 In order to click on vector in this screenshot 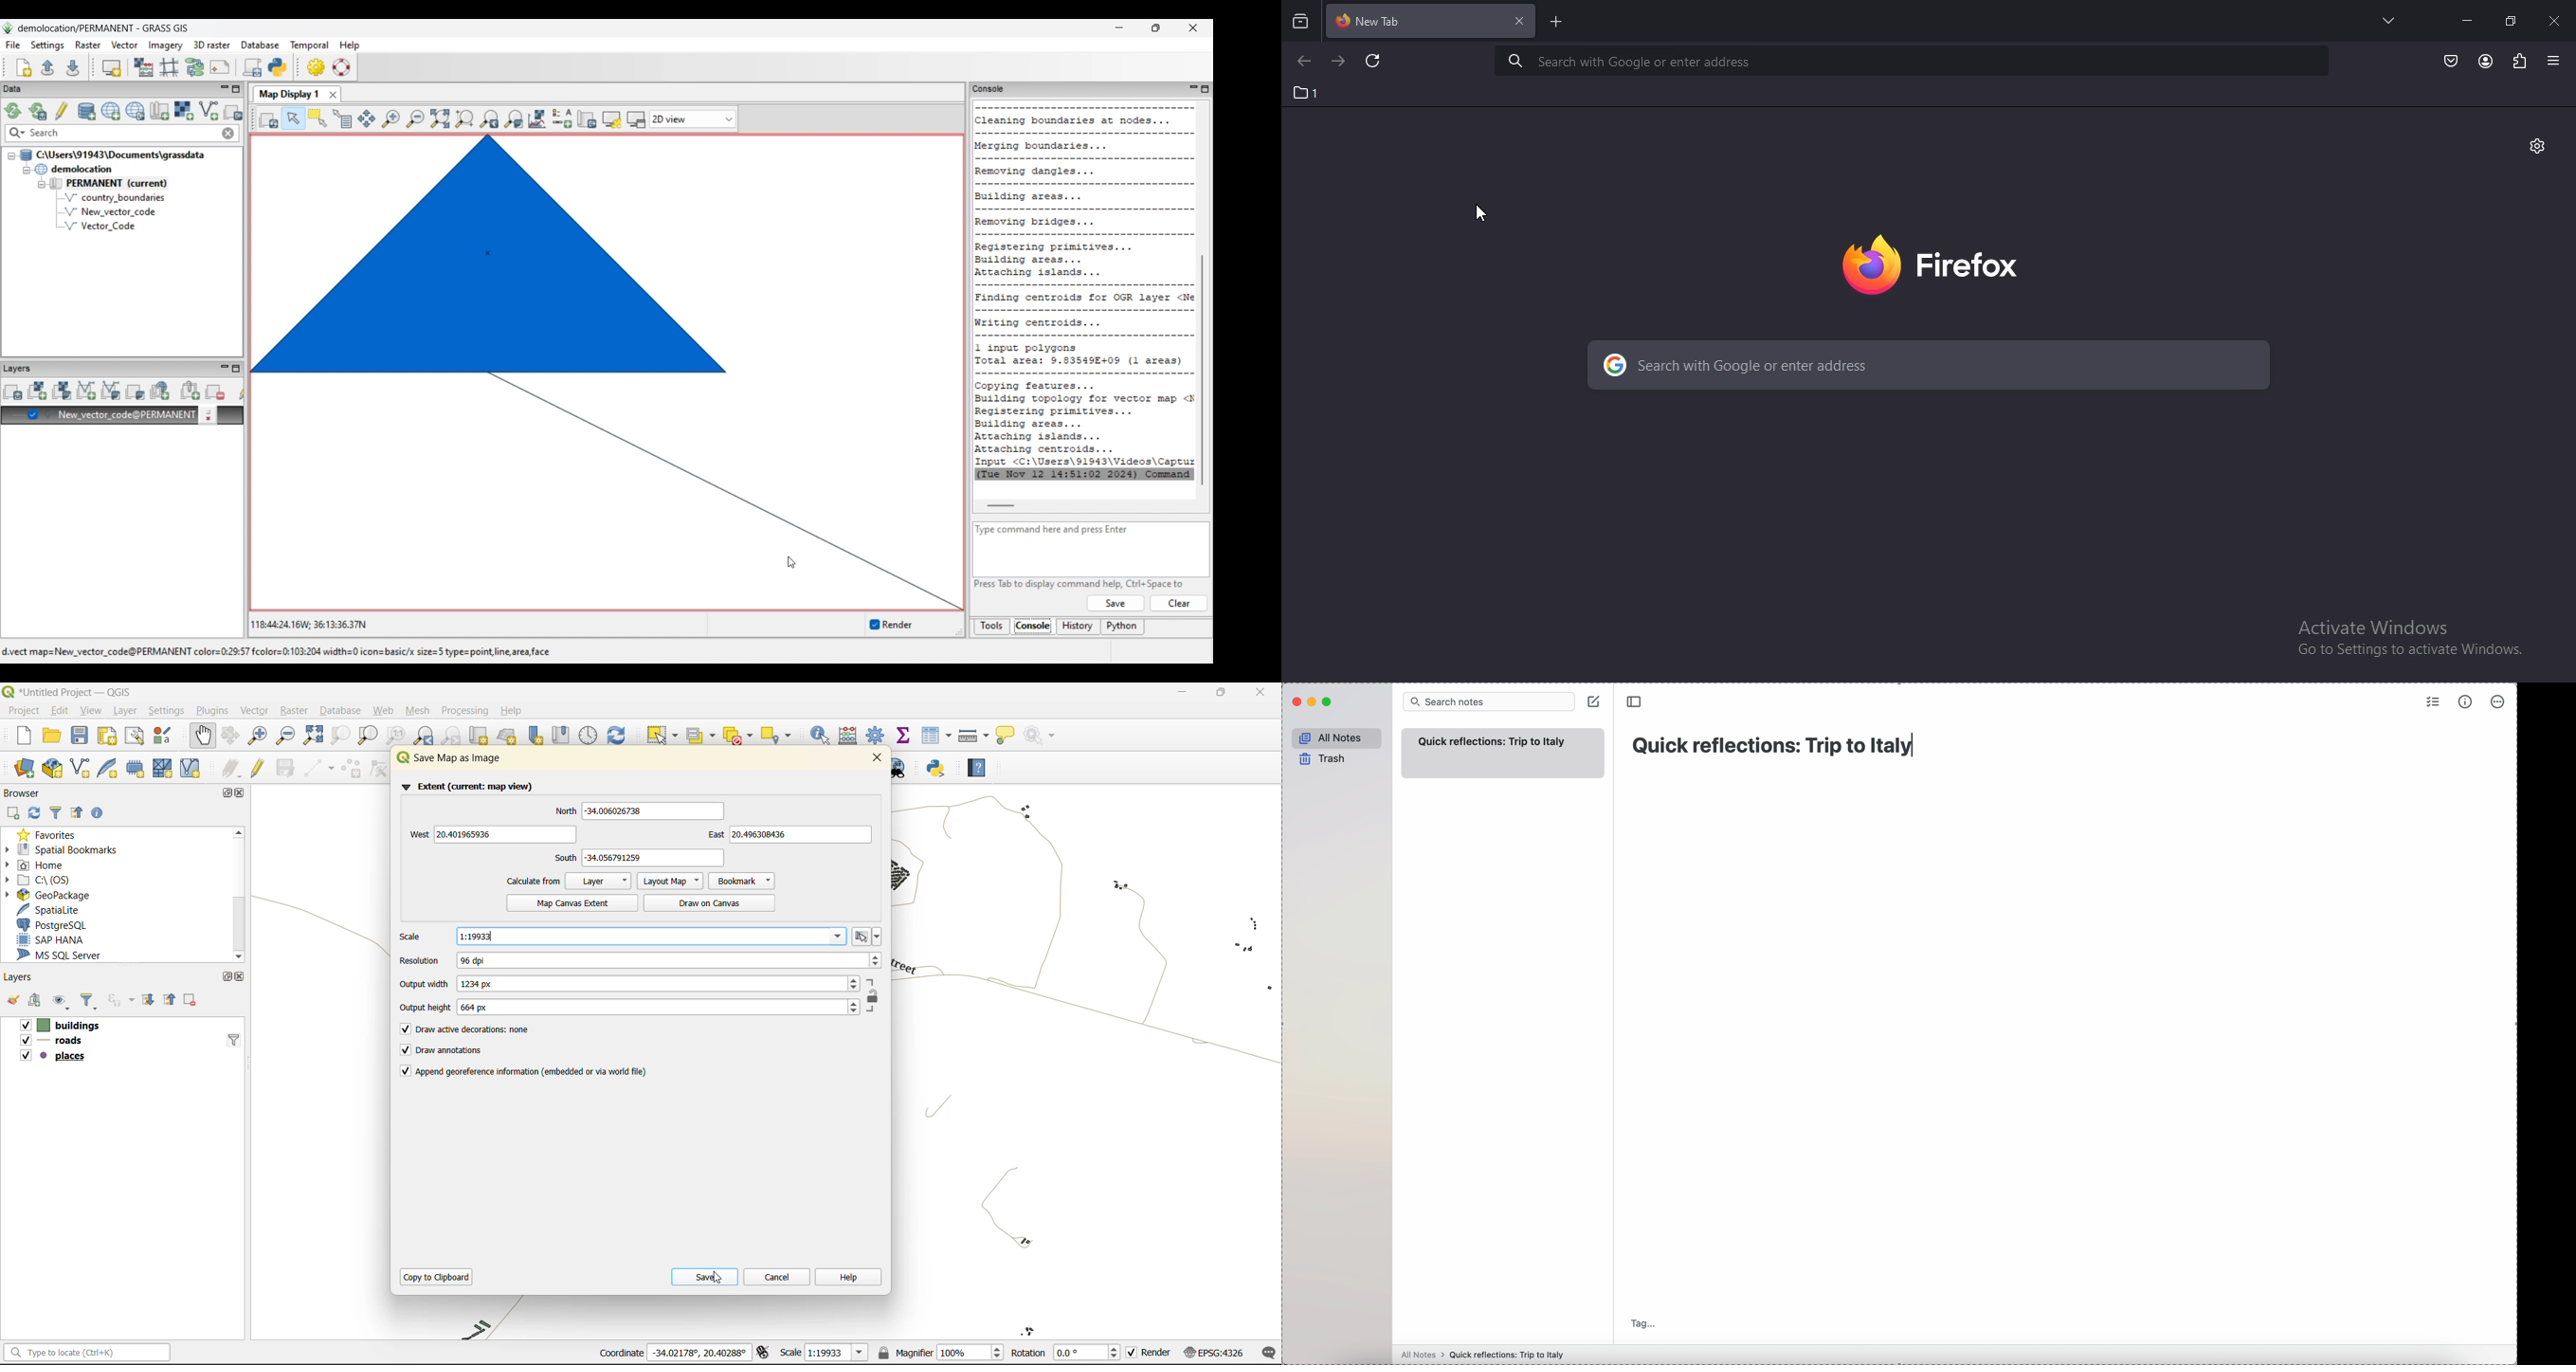, I will do `click(254, 709)`.